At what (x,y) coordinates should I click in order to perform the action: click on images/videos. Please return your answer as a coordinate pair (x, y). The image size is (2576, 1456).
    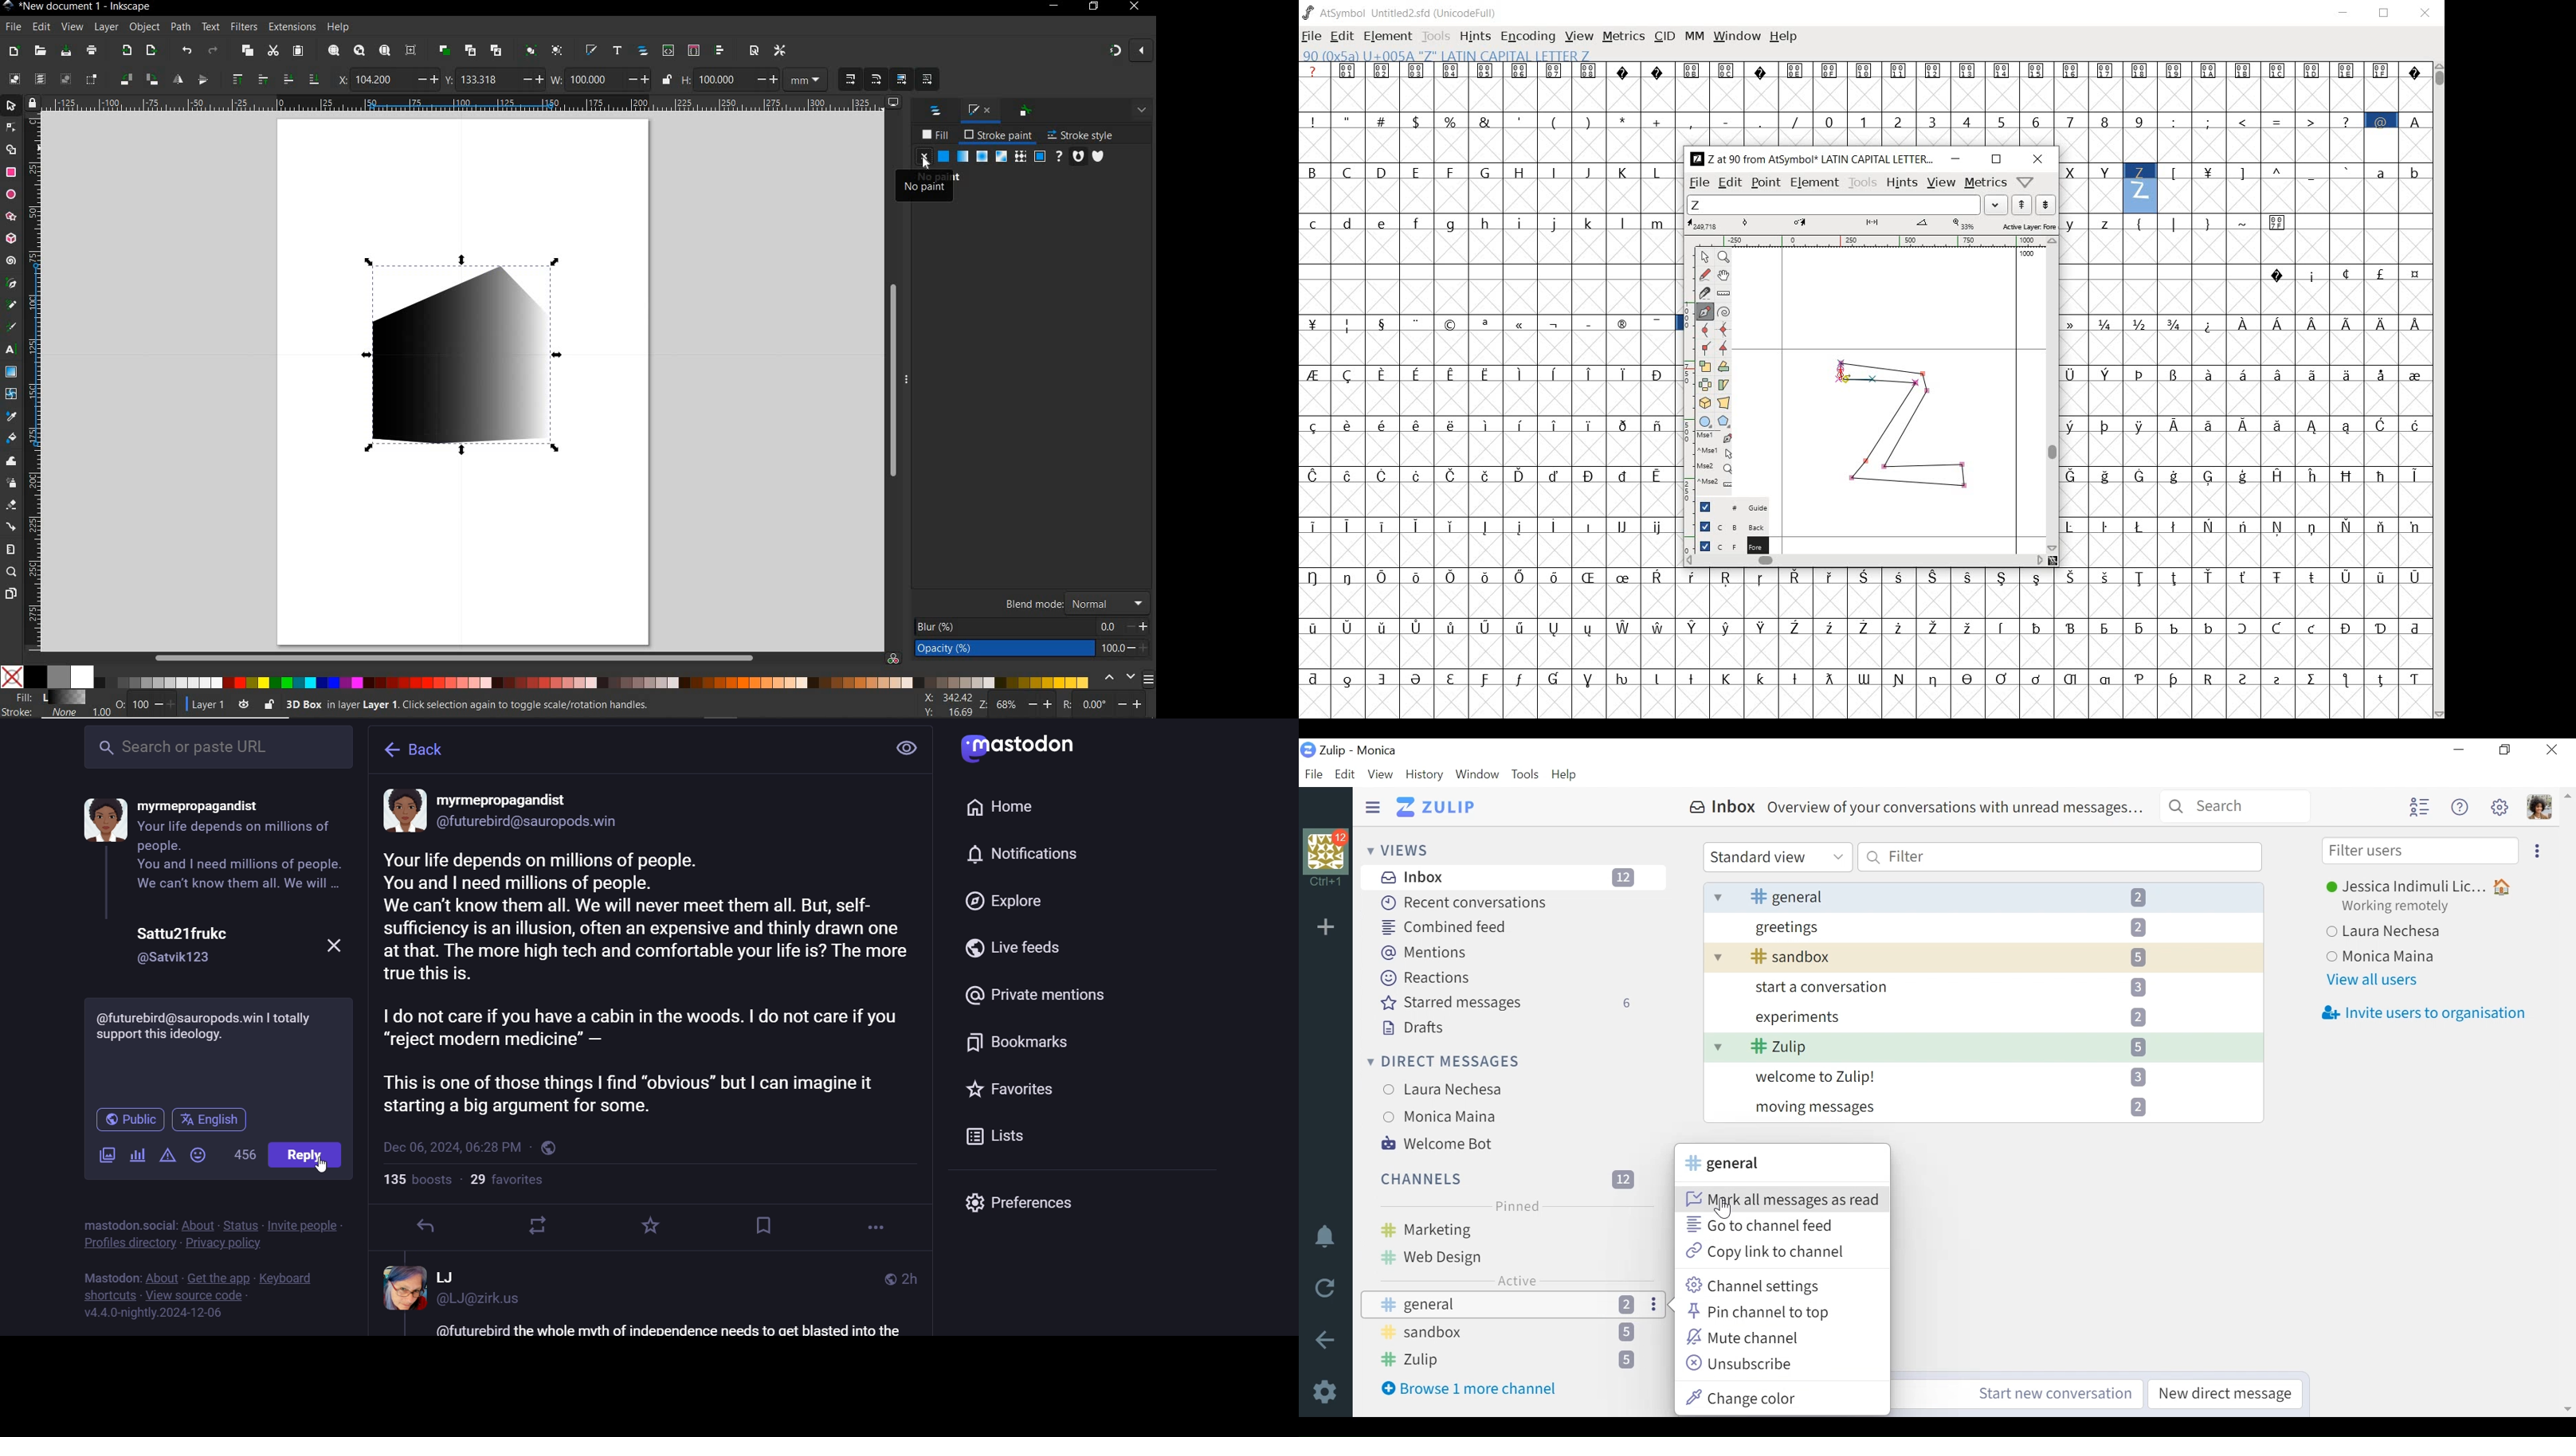
    Looking at the image, I should click on (101, 1155).